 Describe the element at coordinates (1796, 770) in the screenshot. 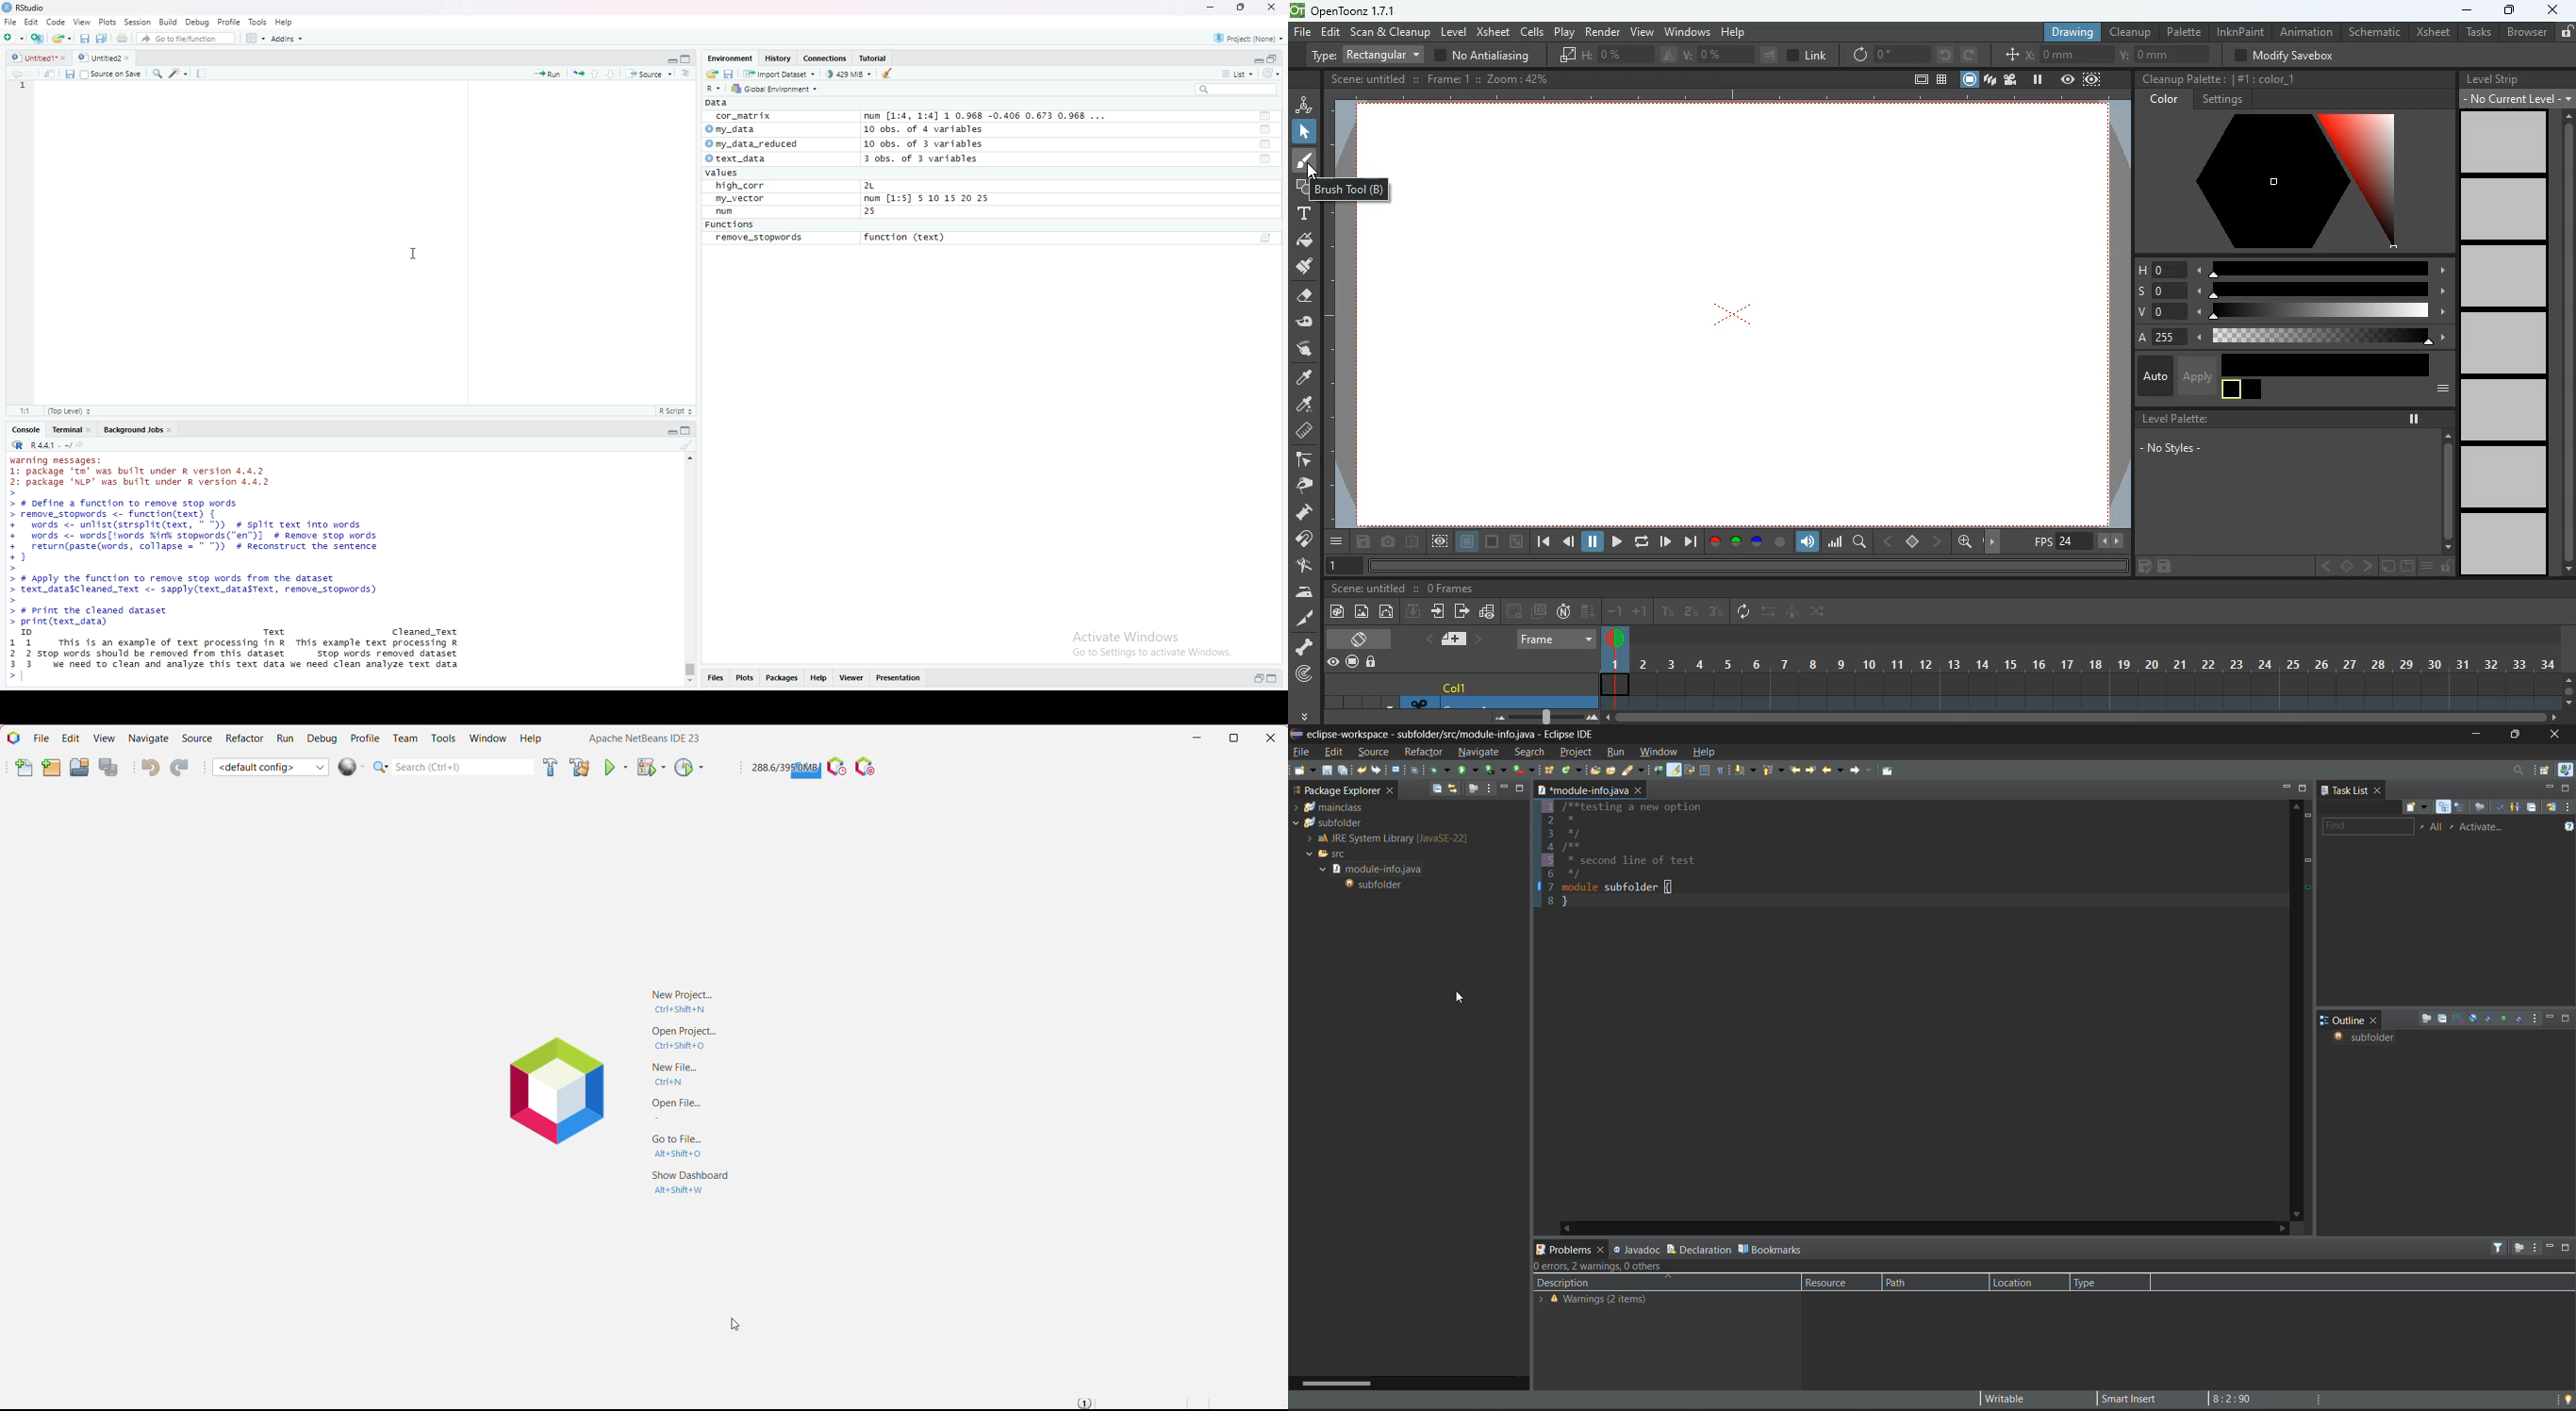

I see `previous edit location` at that location.